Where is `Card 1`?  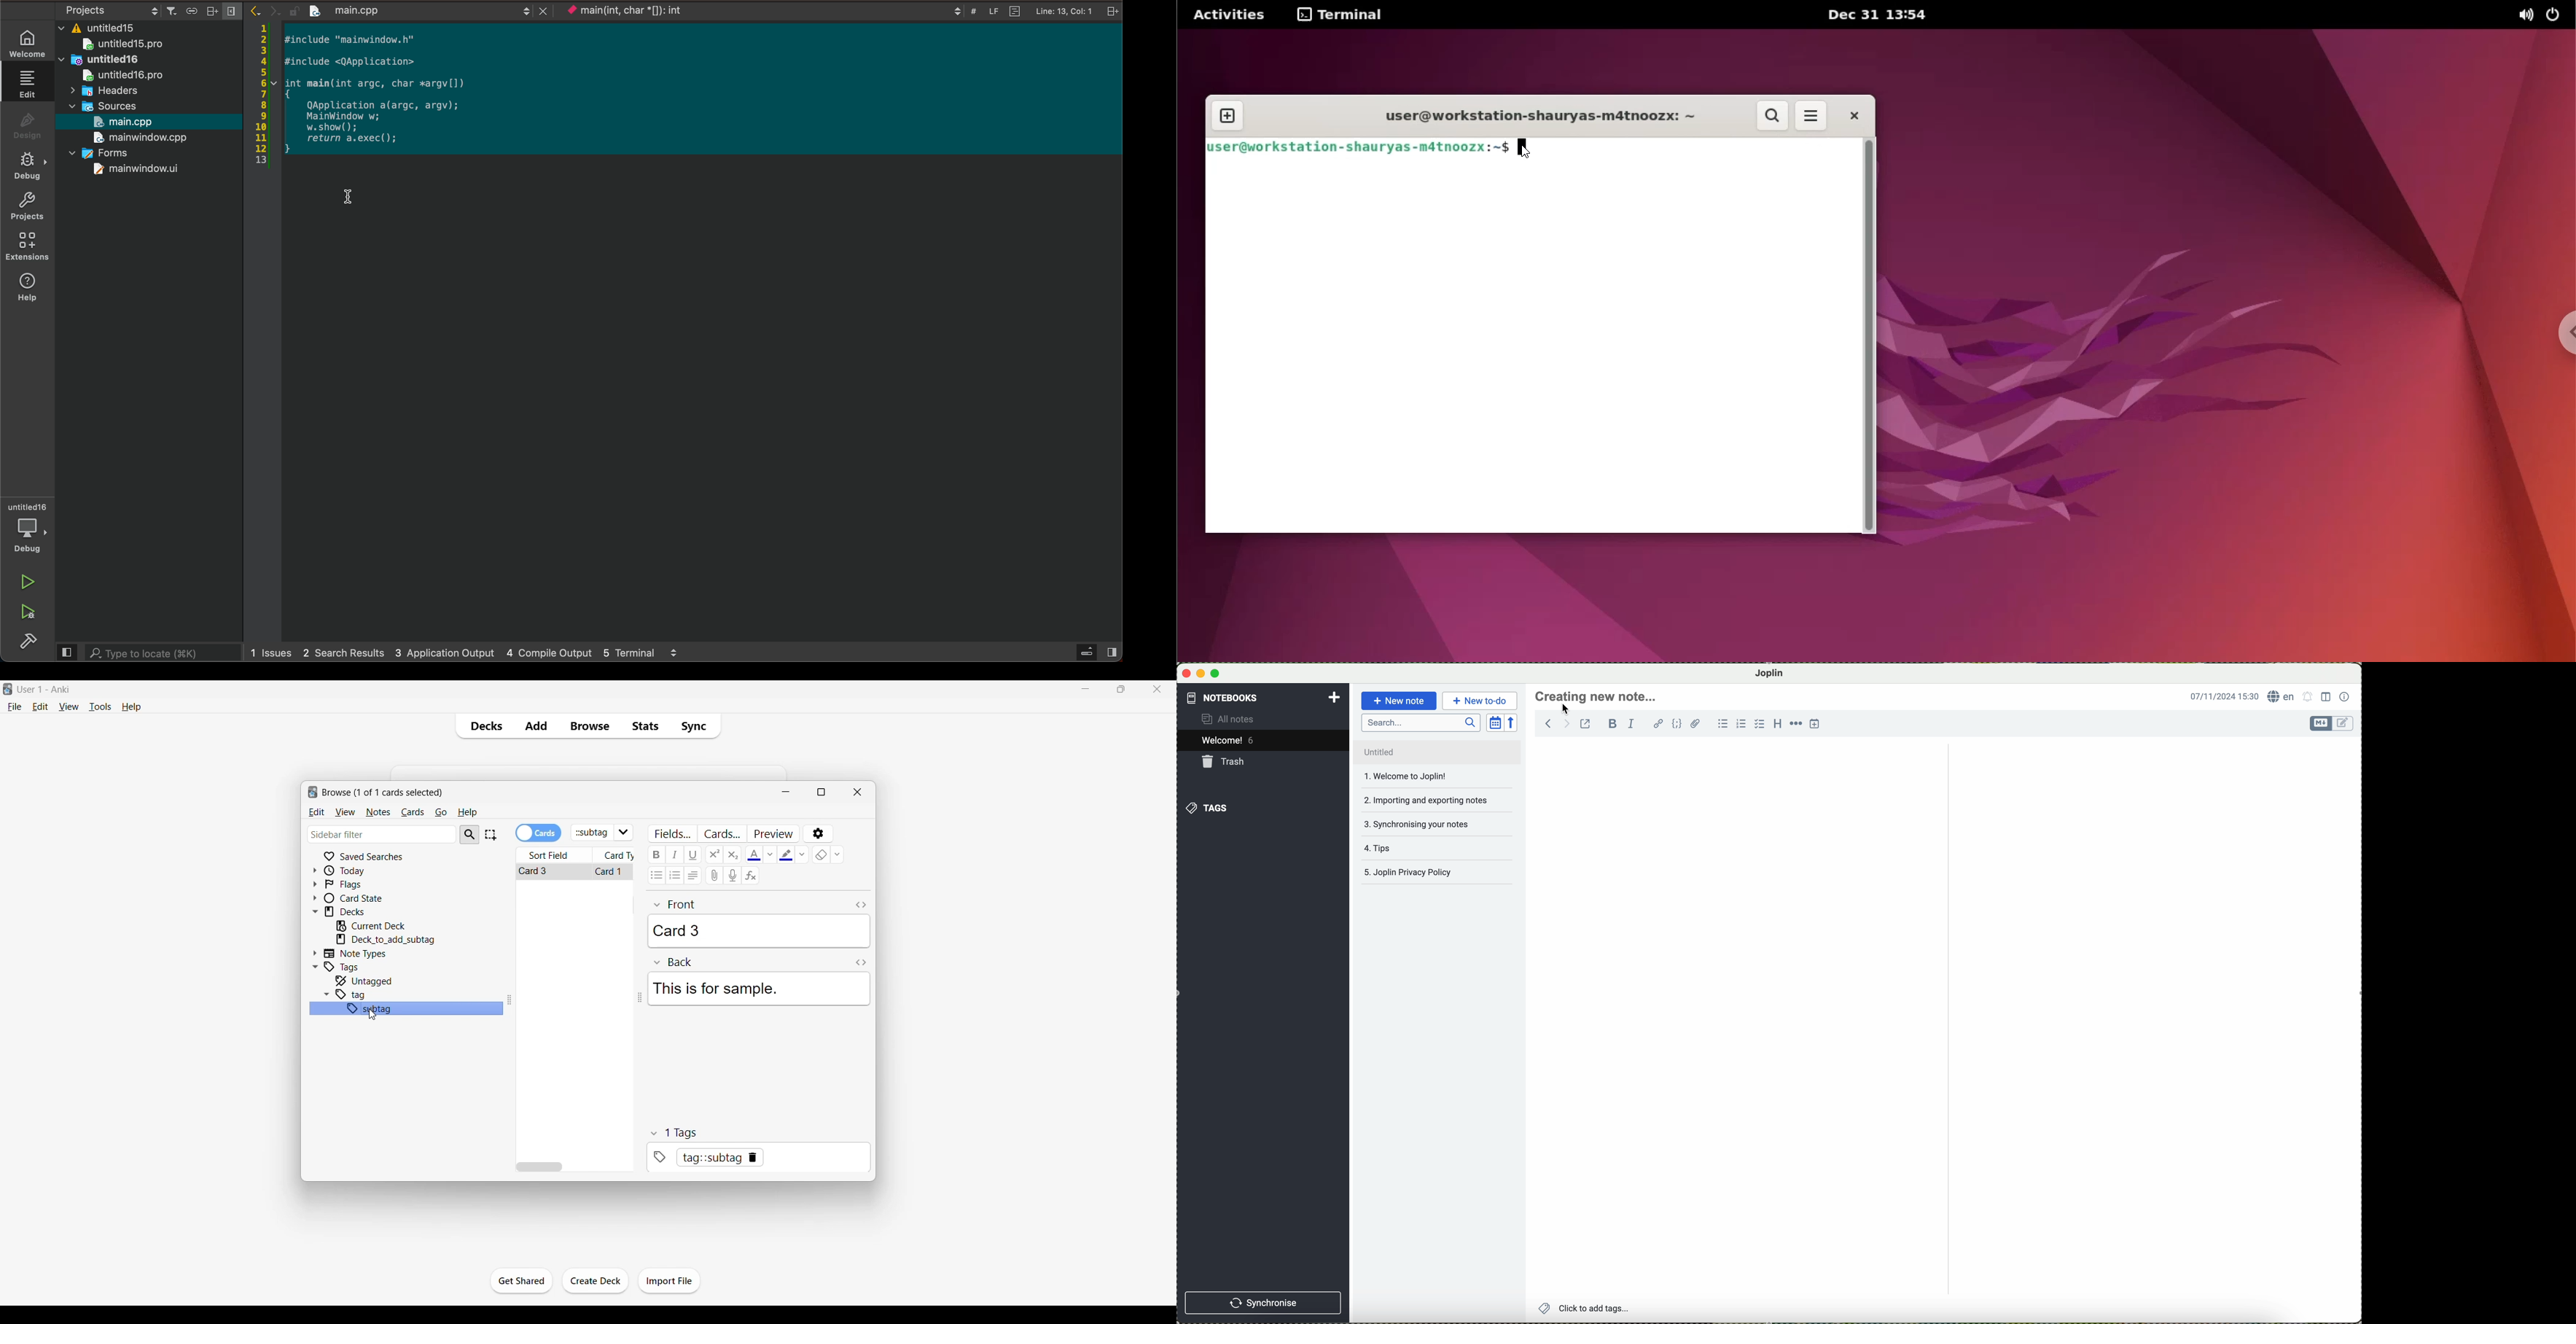 Card 1 is located at coordinates (538, 872).